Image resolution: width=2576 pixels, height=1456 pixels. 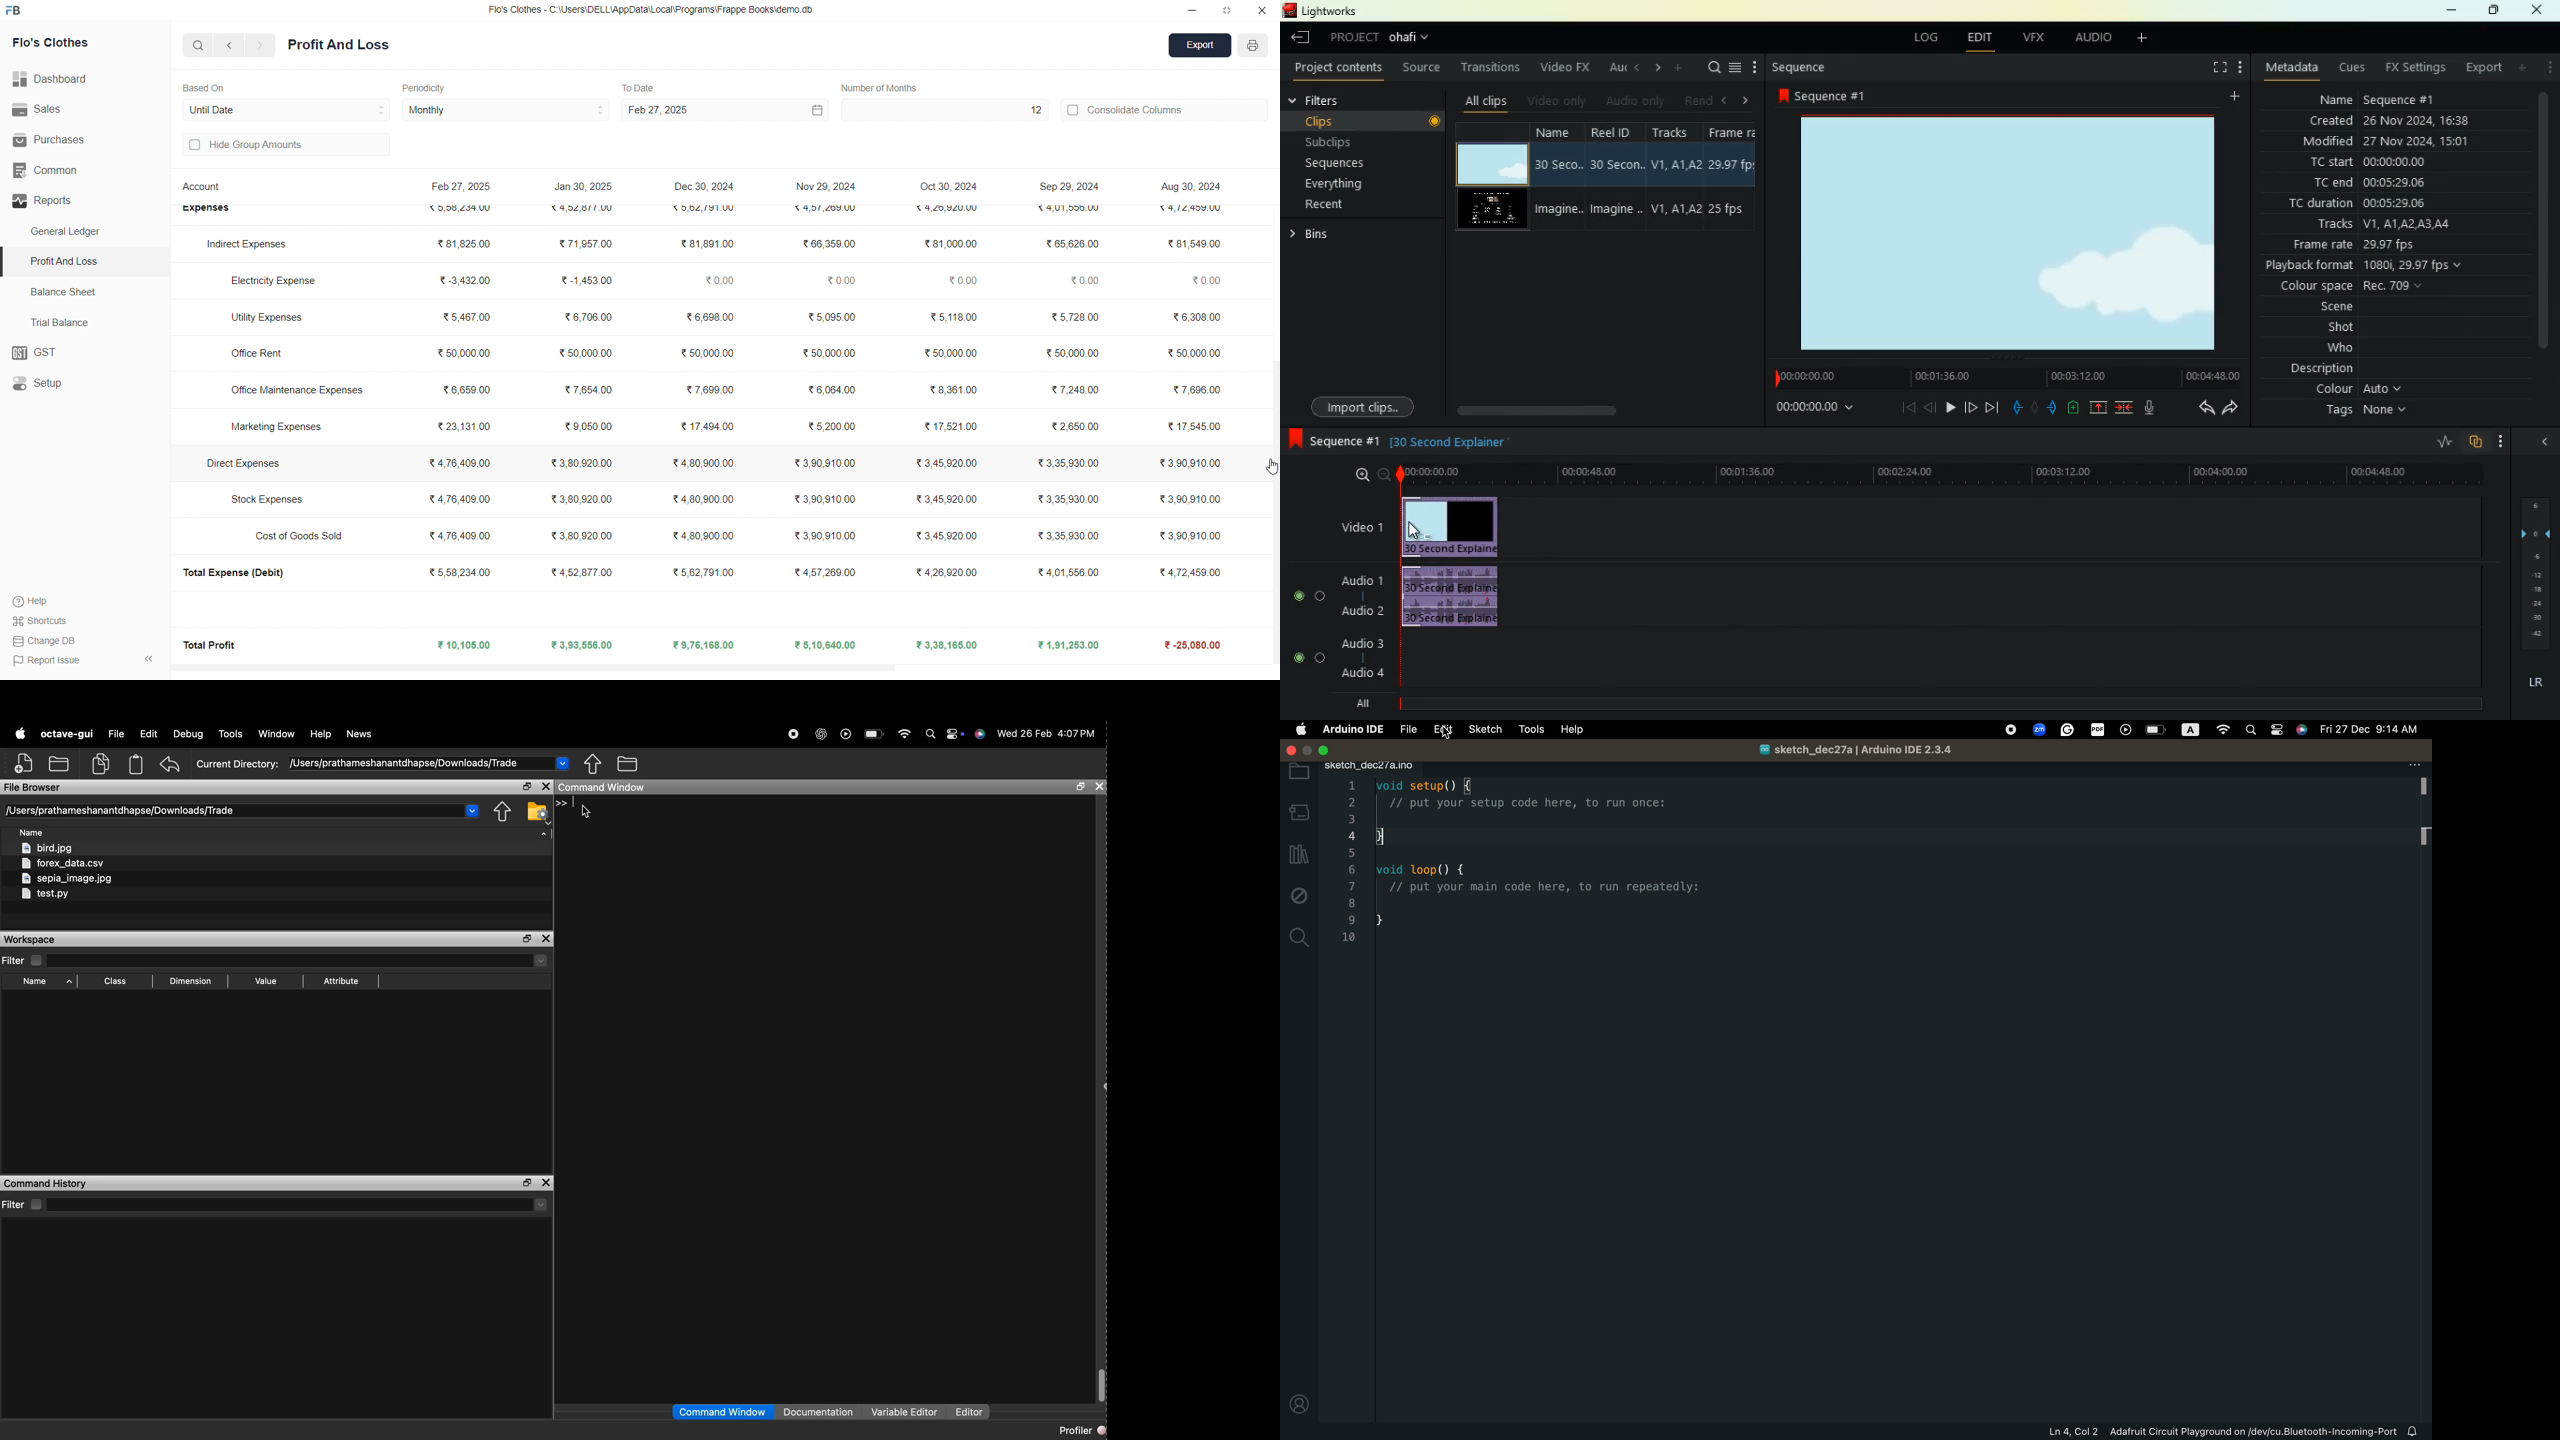 What do you see at coordinates (1185, 499) in the screenshot?
I see `₹3,90,910.00` at bounding box center [1185, 499].